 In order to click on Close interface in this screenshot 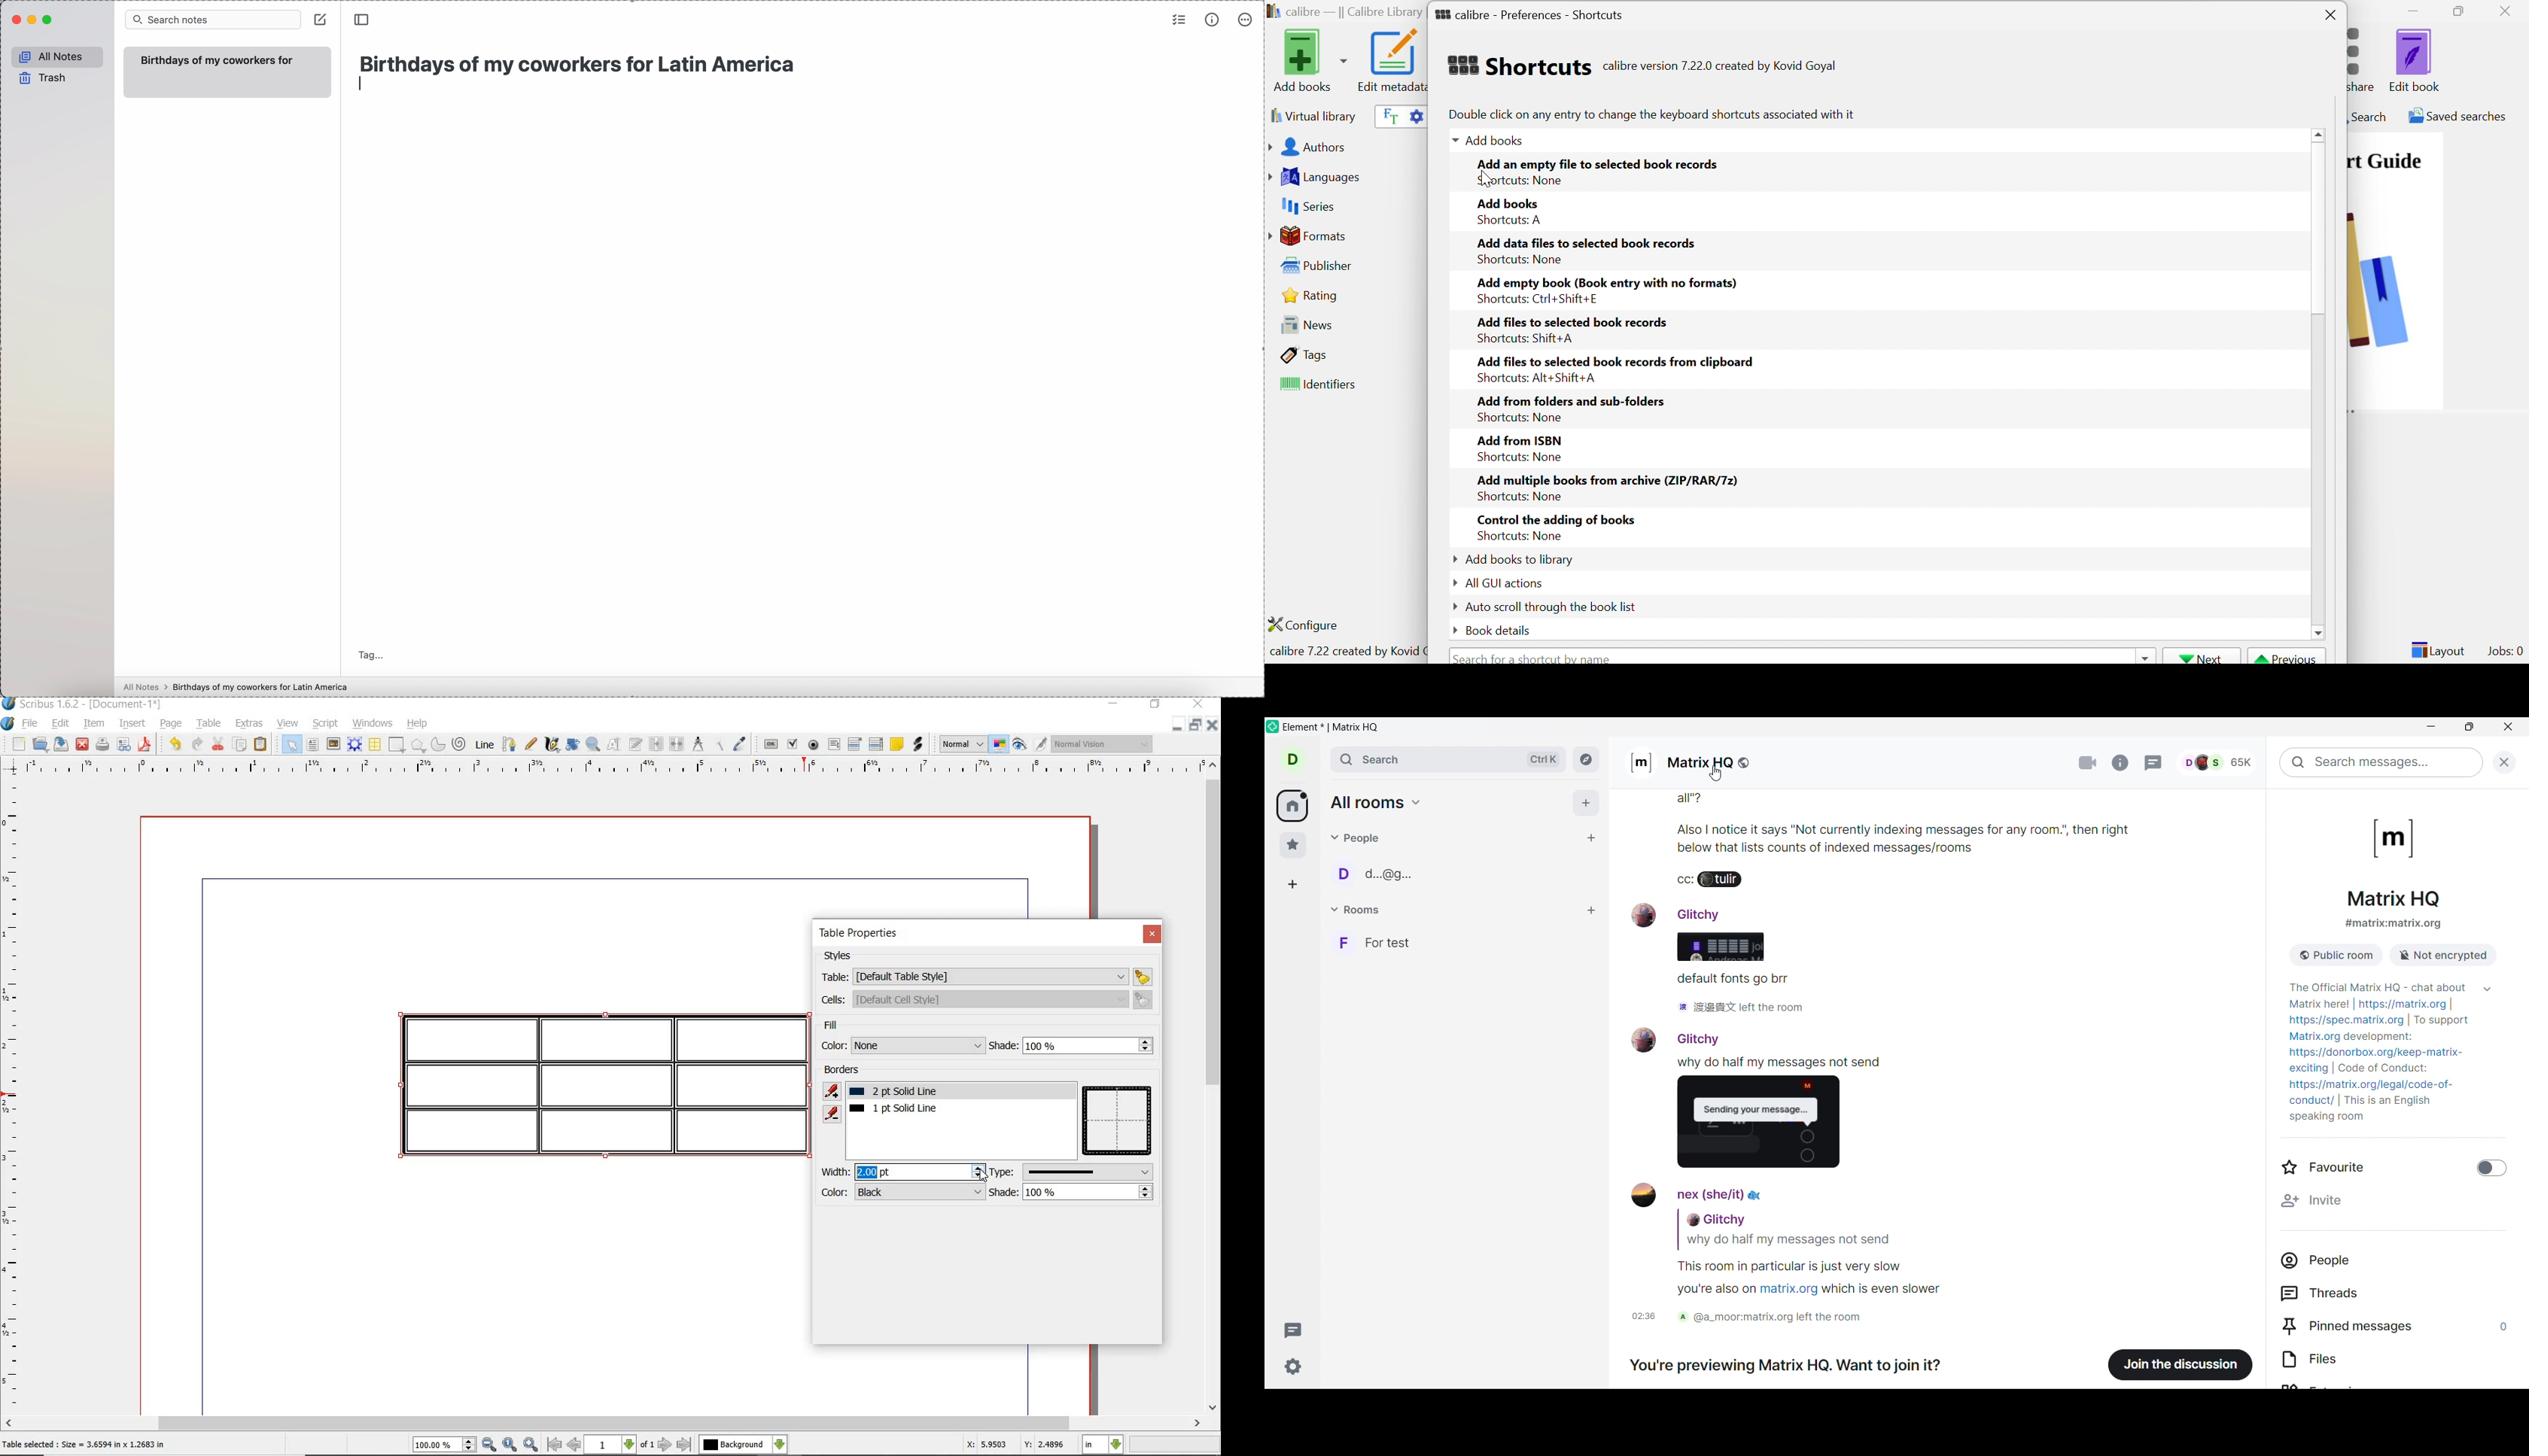, I will do `click(2508, 726)`.